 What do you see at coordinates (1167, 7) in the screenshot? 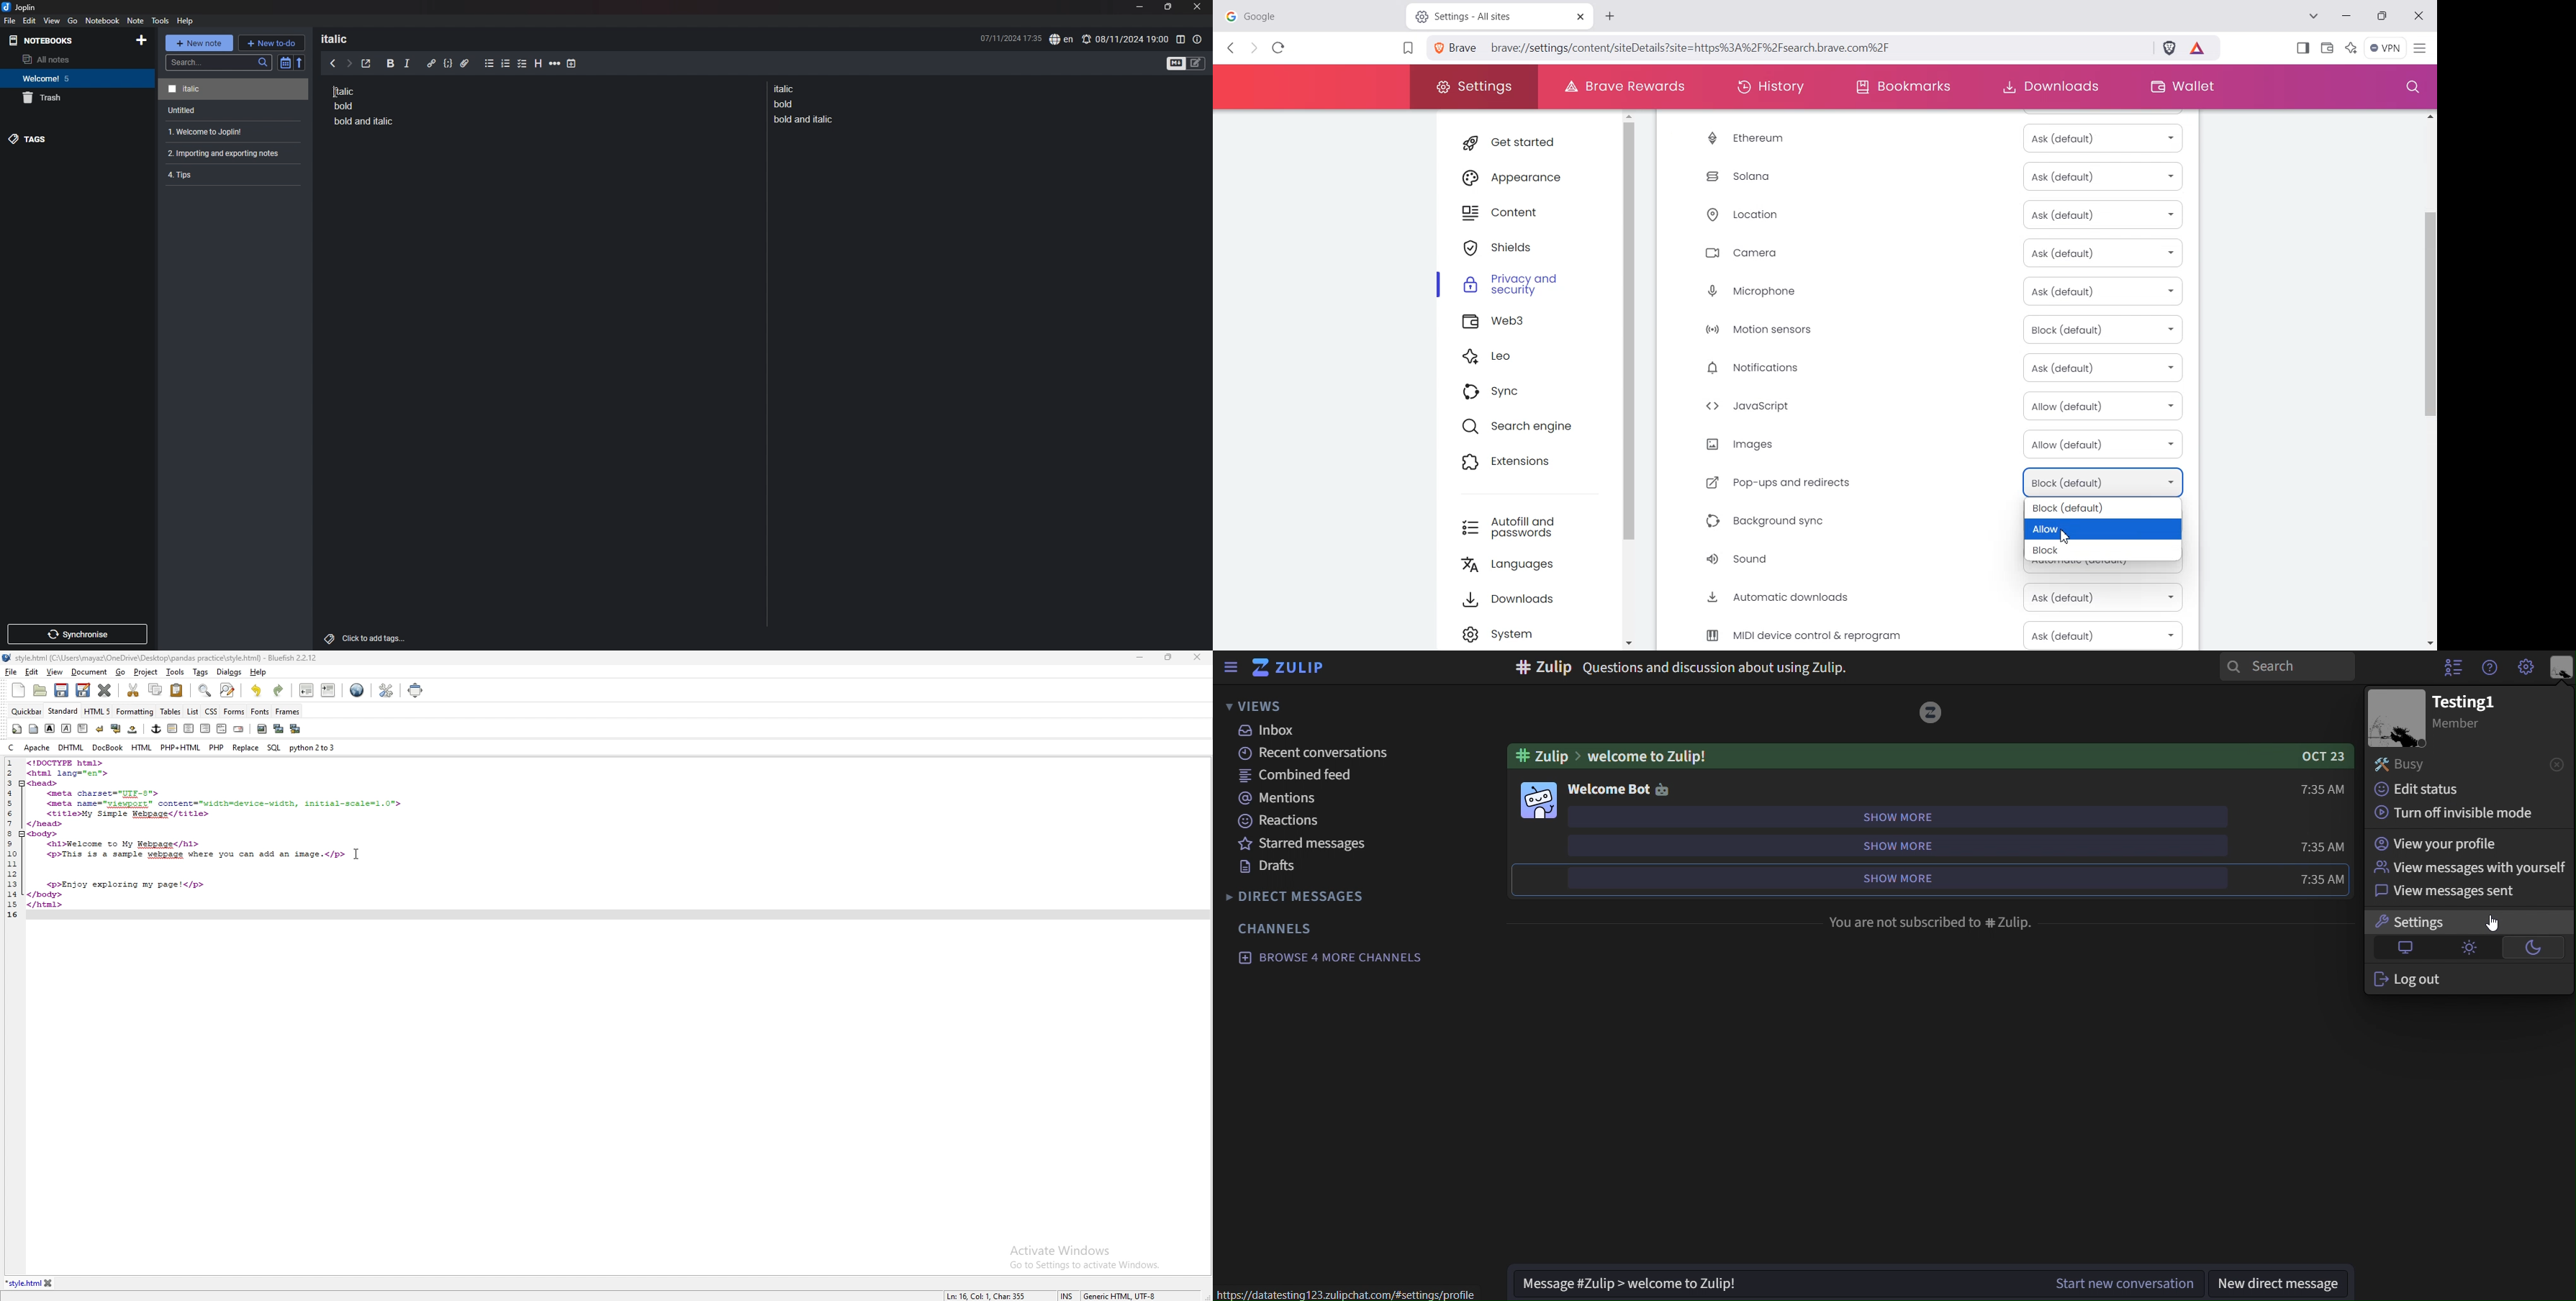
I see `resize` at bounding box center [1167, 7].